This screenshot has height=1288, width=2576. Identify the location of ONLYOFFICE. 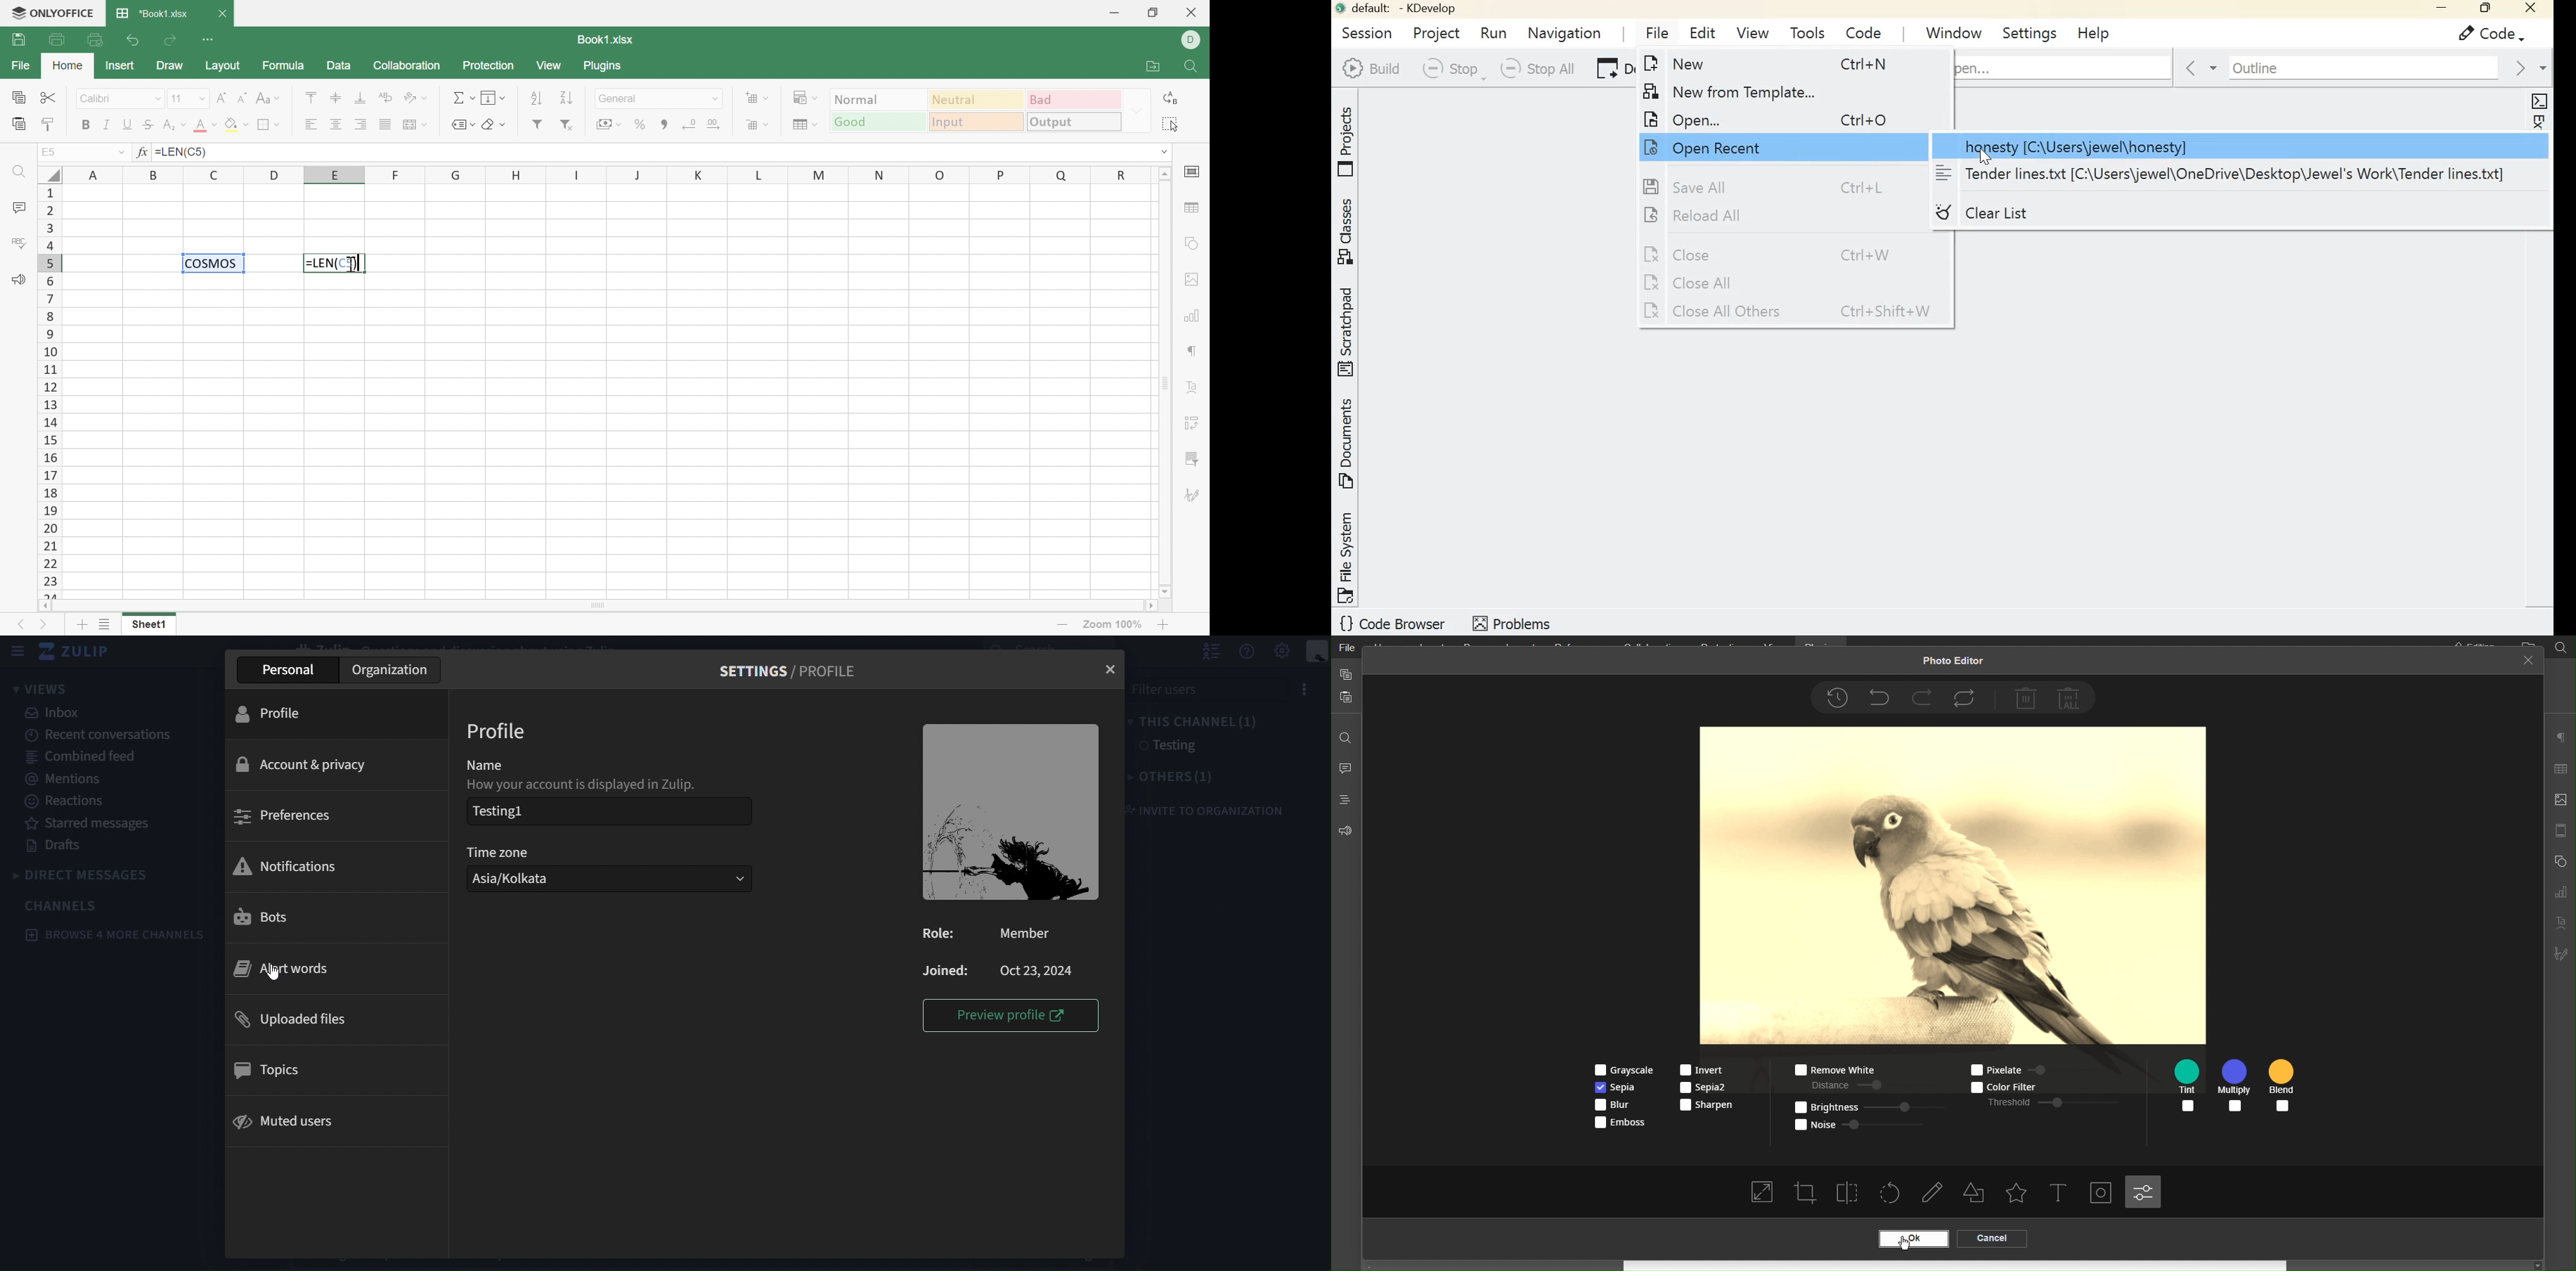
(53, 13).